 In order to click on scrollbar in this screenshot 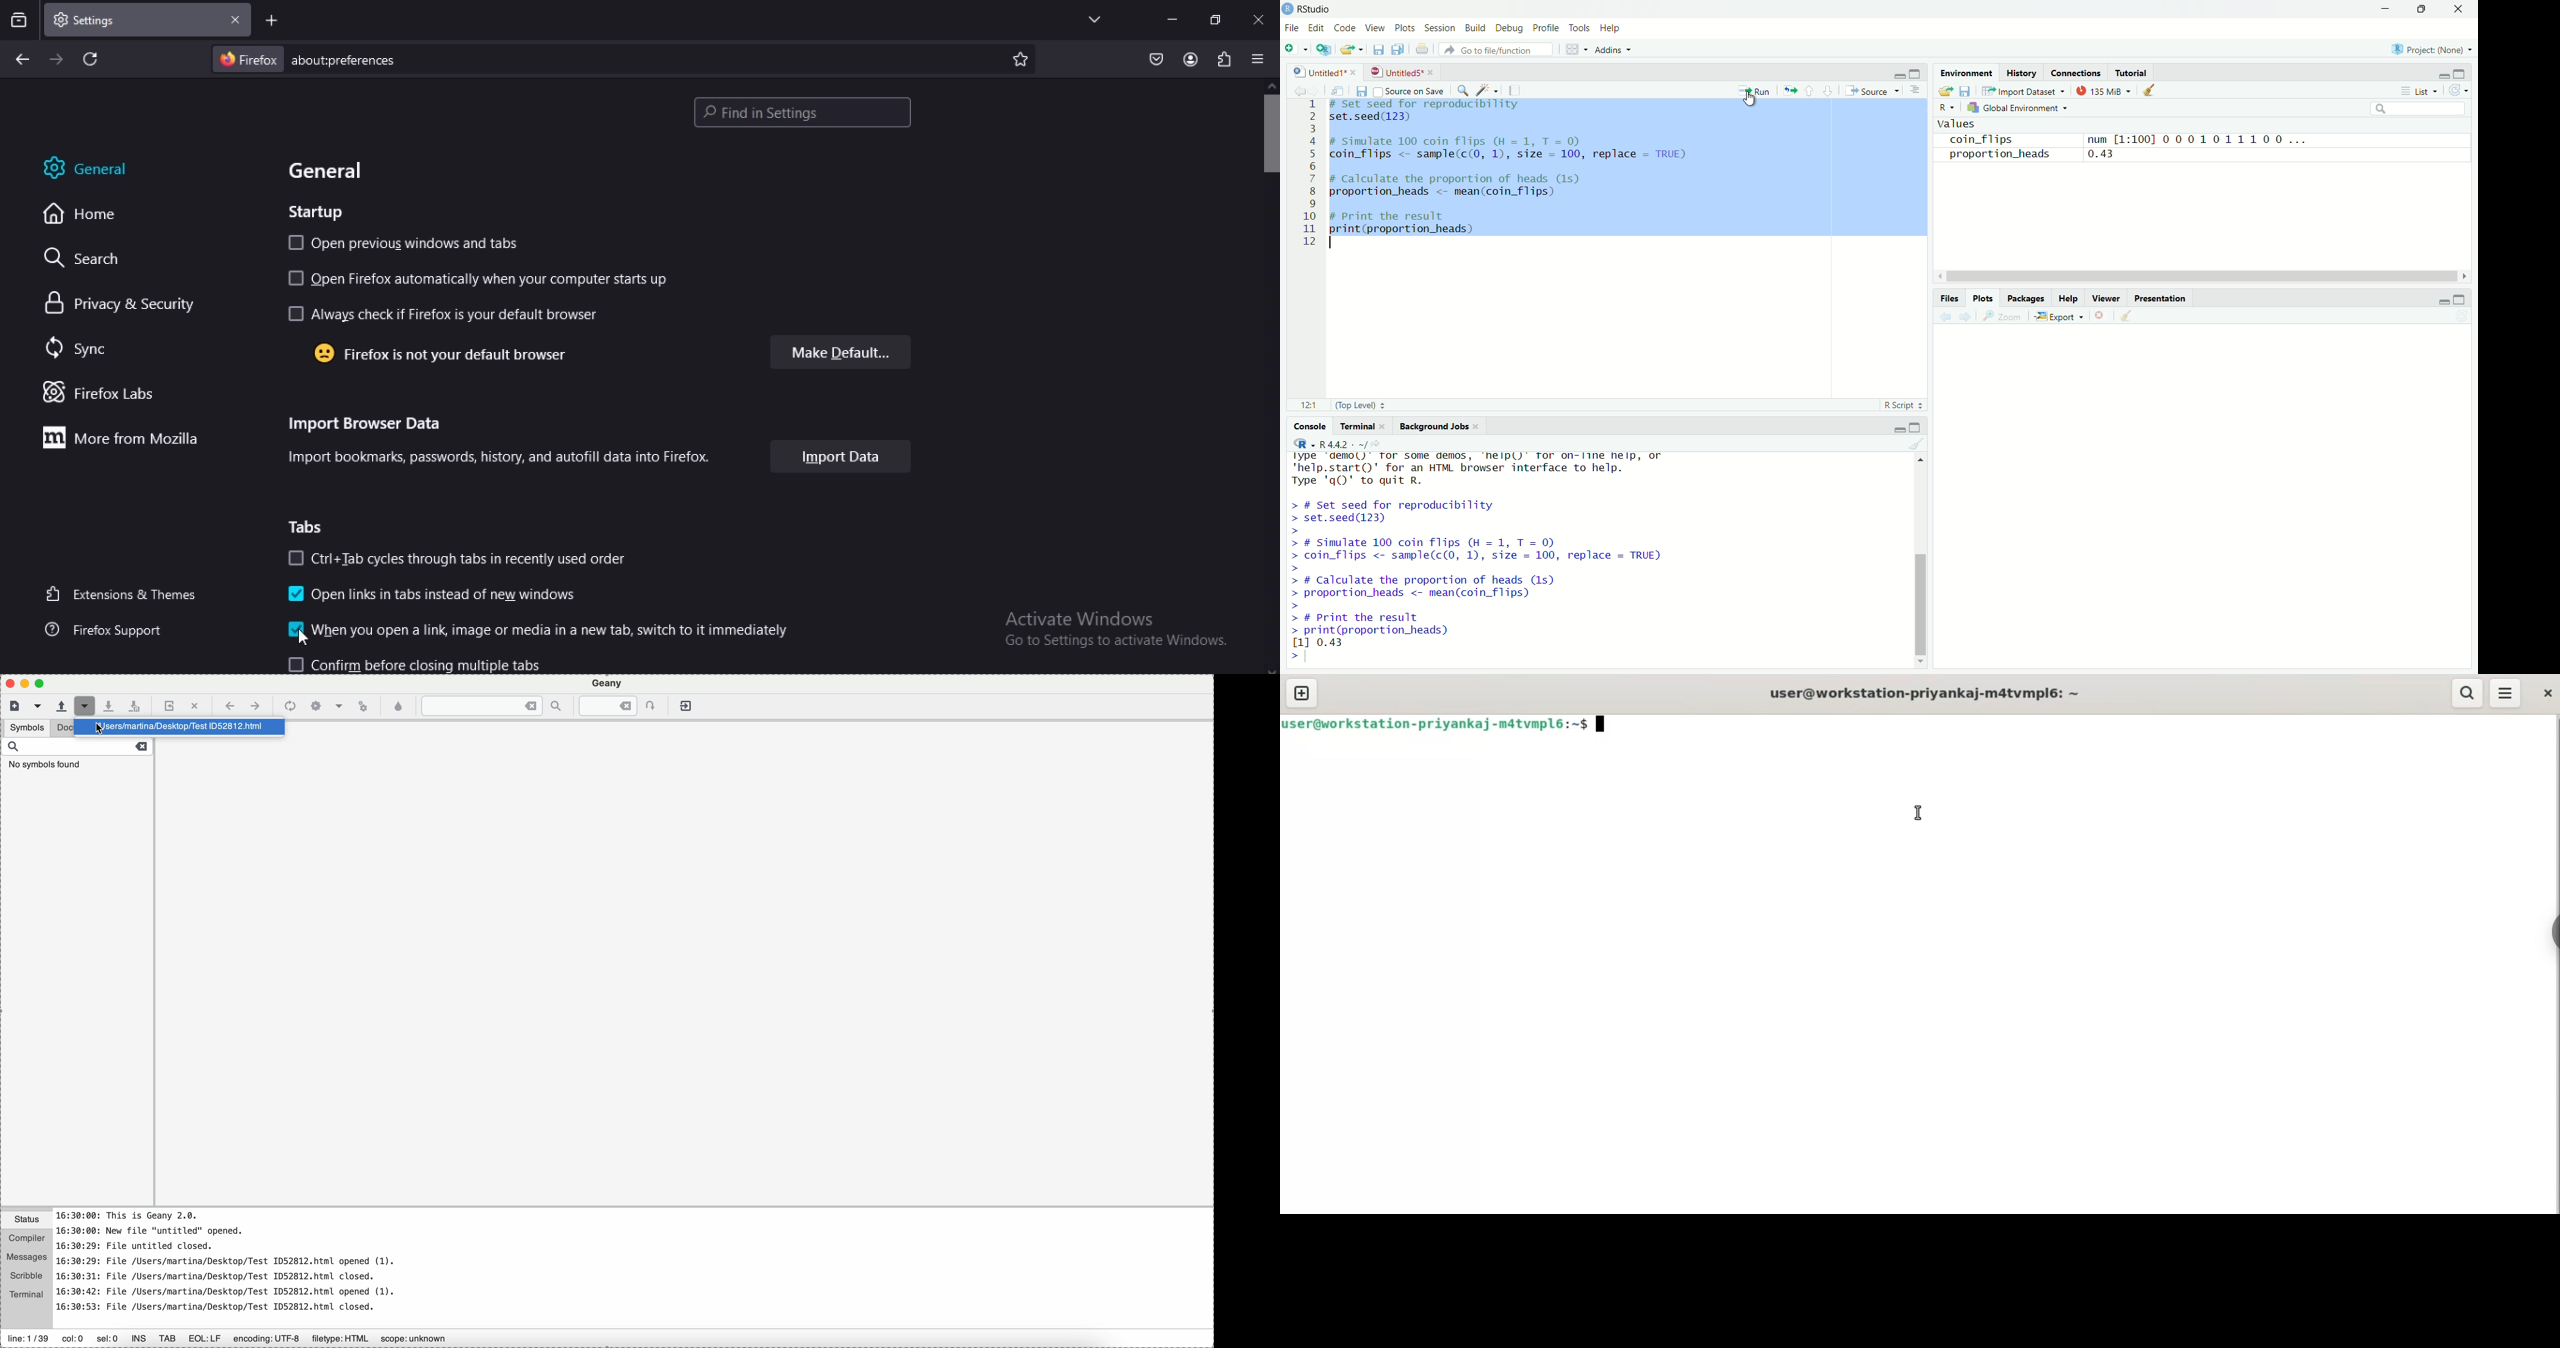, I will do `click(2192, 275)`.